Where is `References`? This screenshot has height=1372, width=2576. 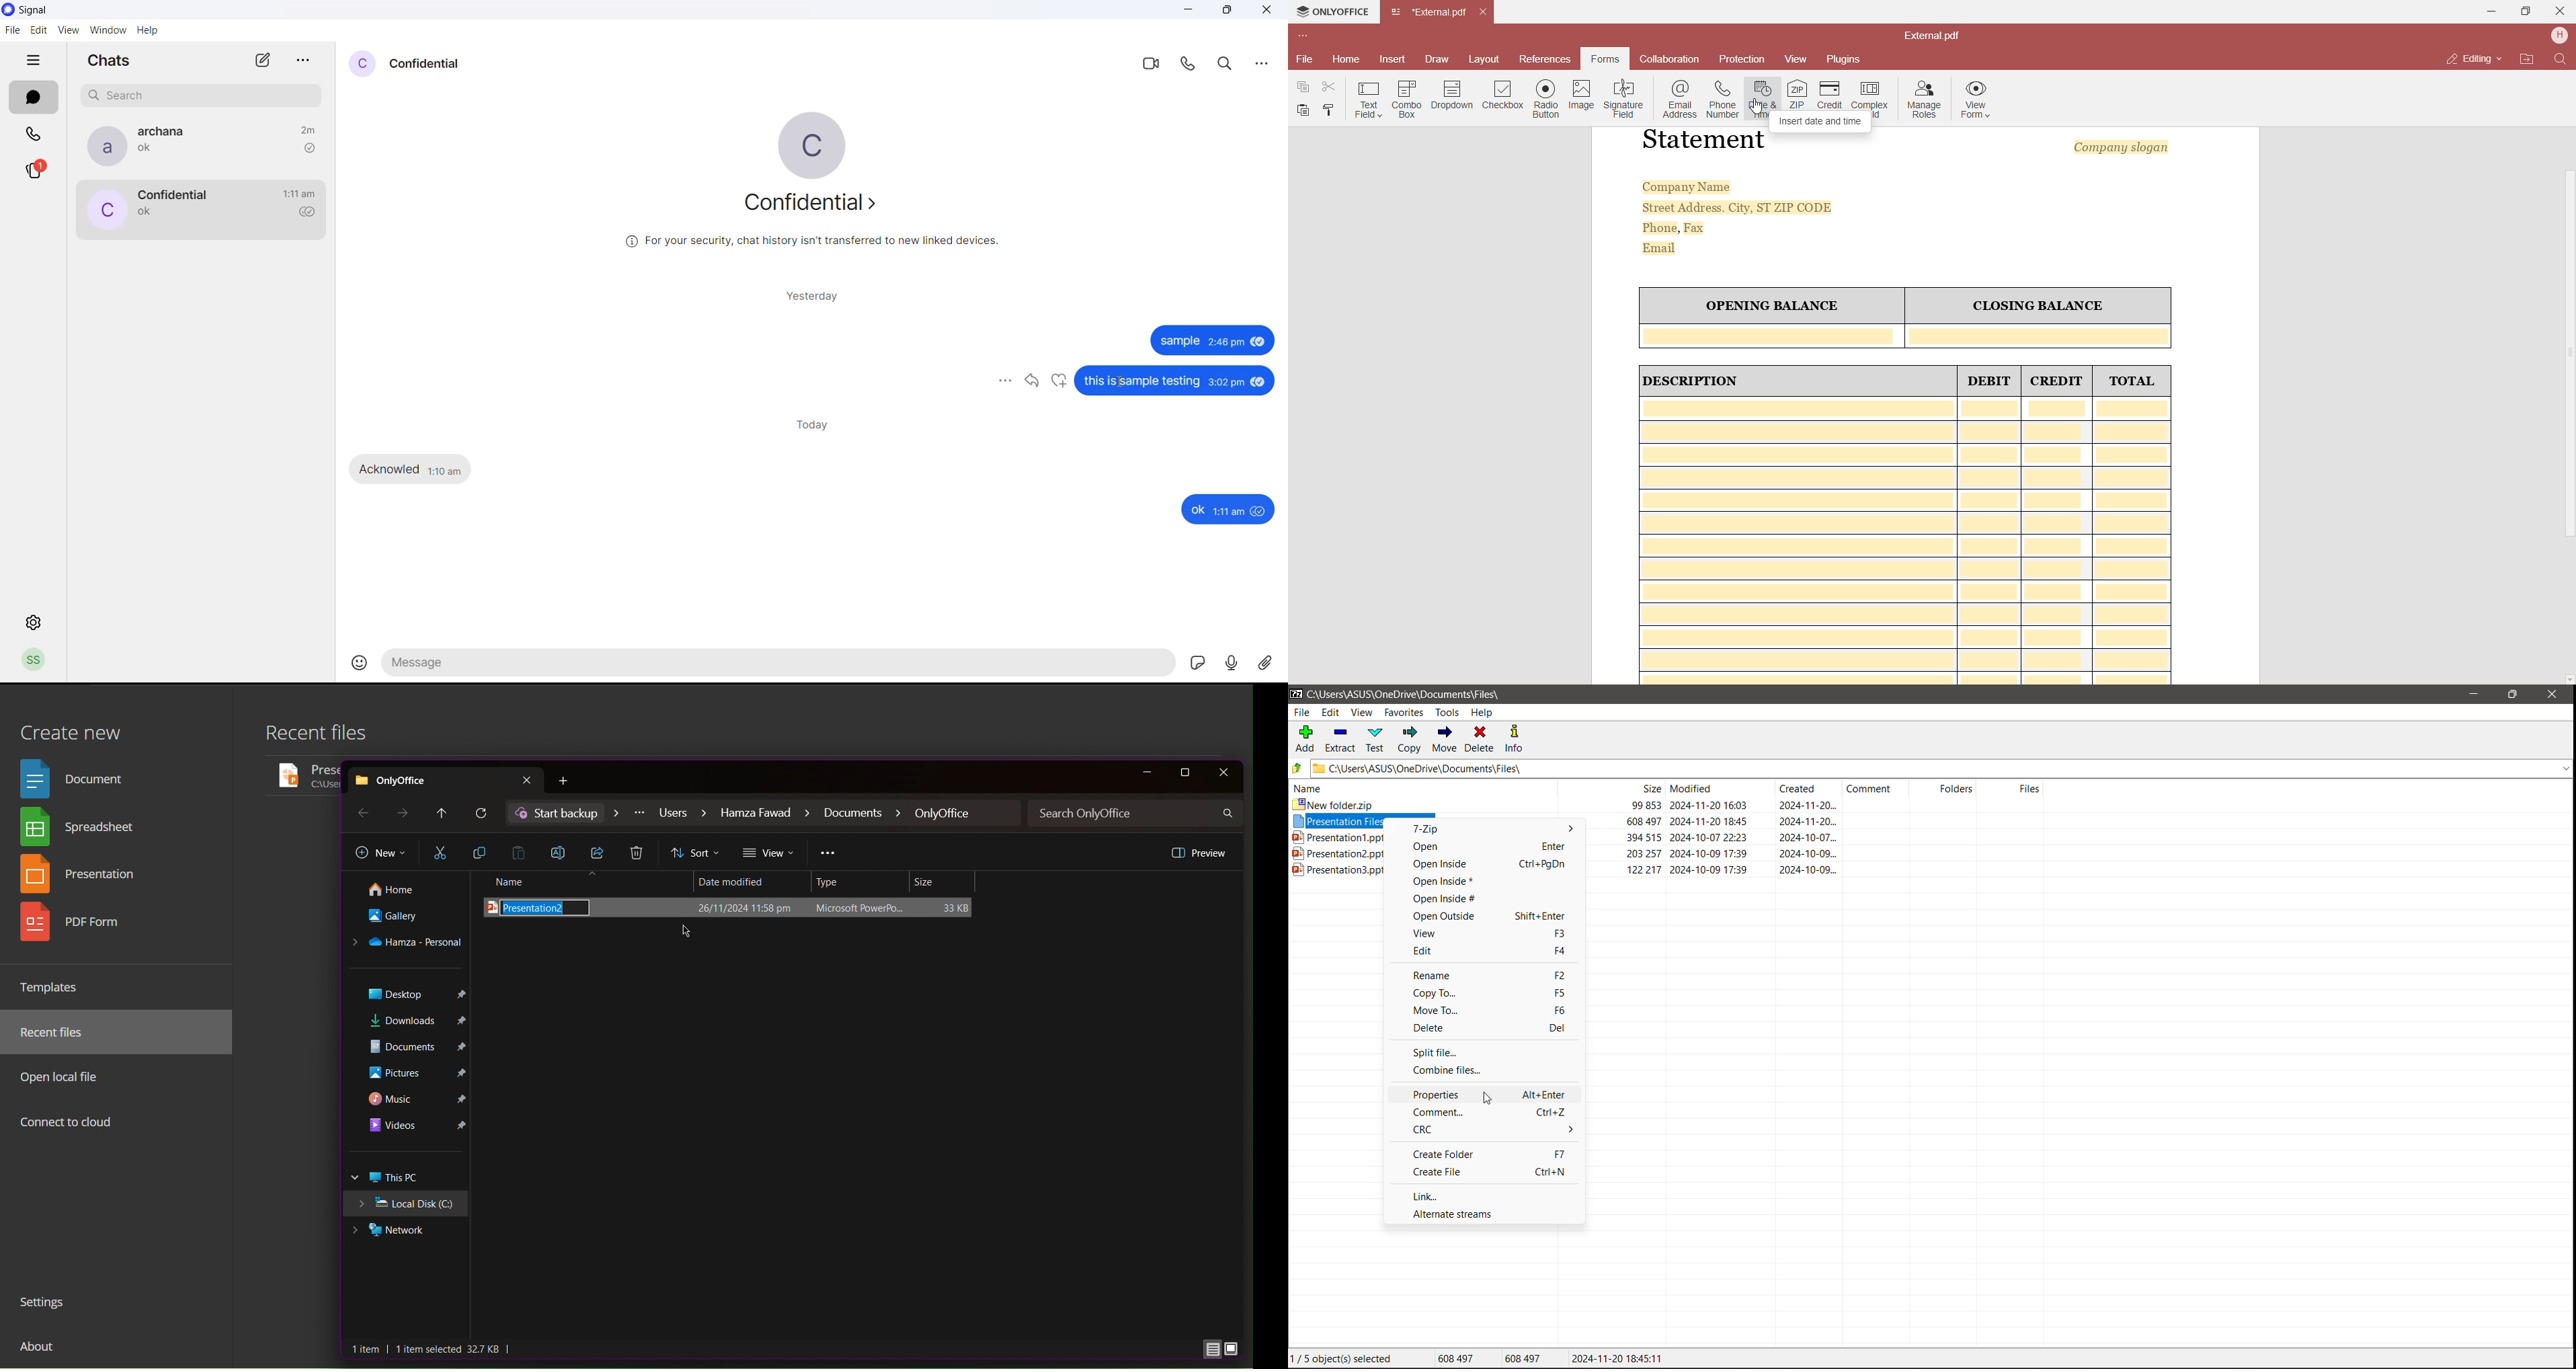 References is located at coordinates (1547, 58).